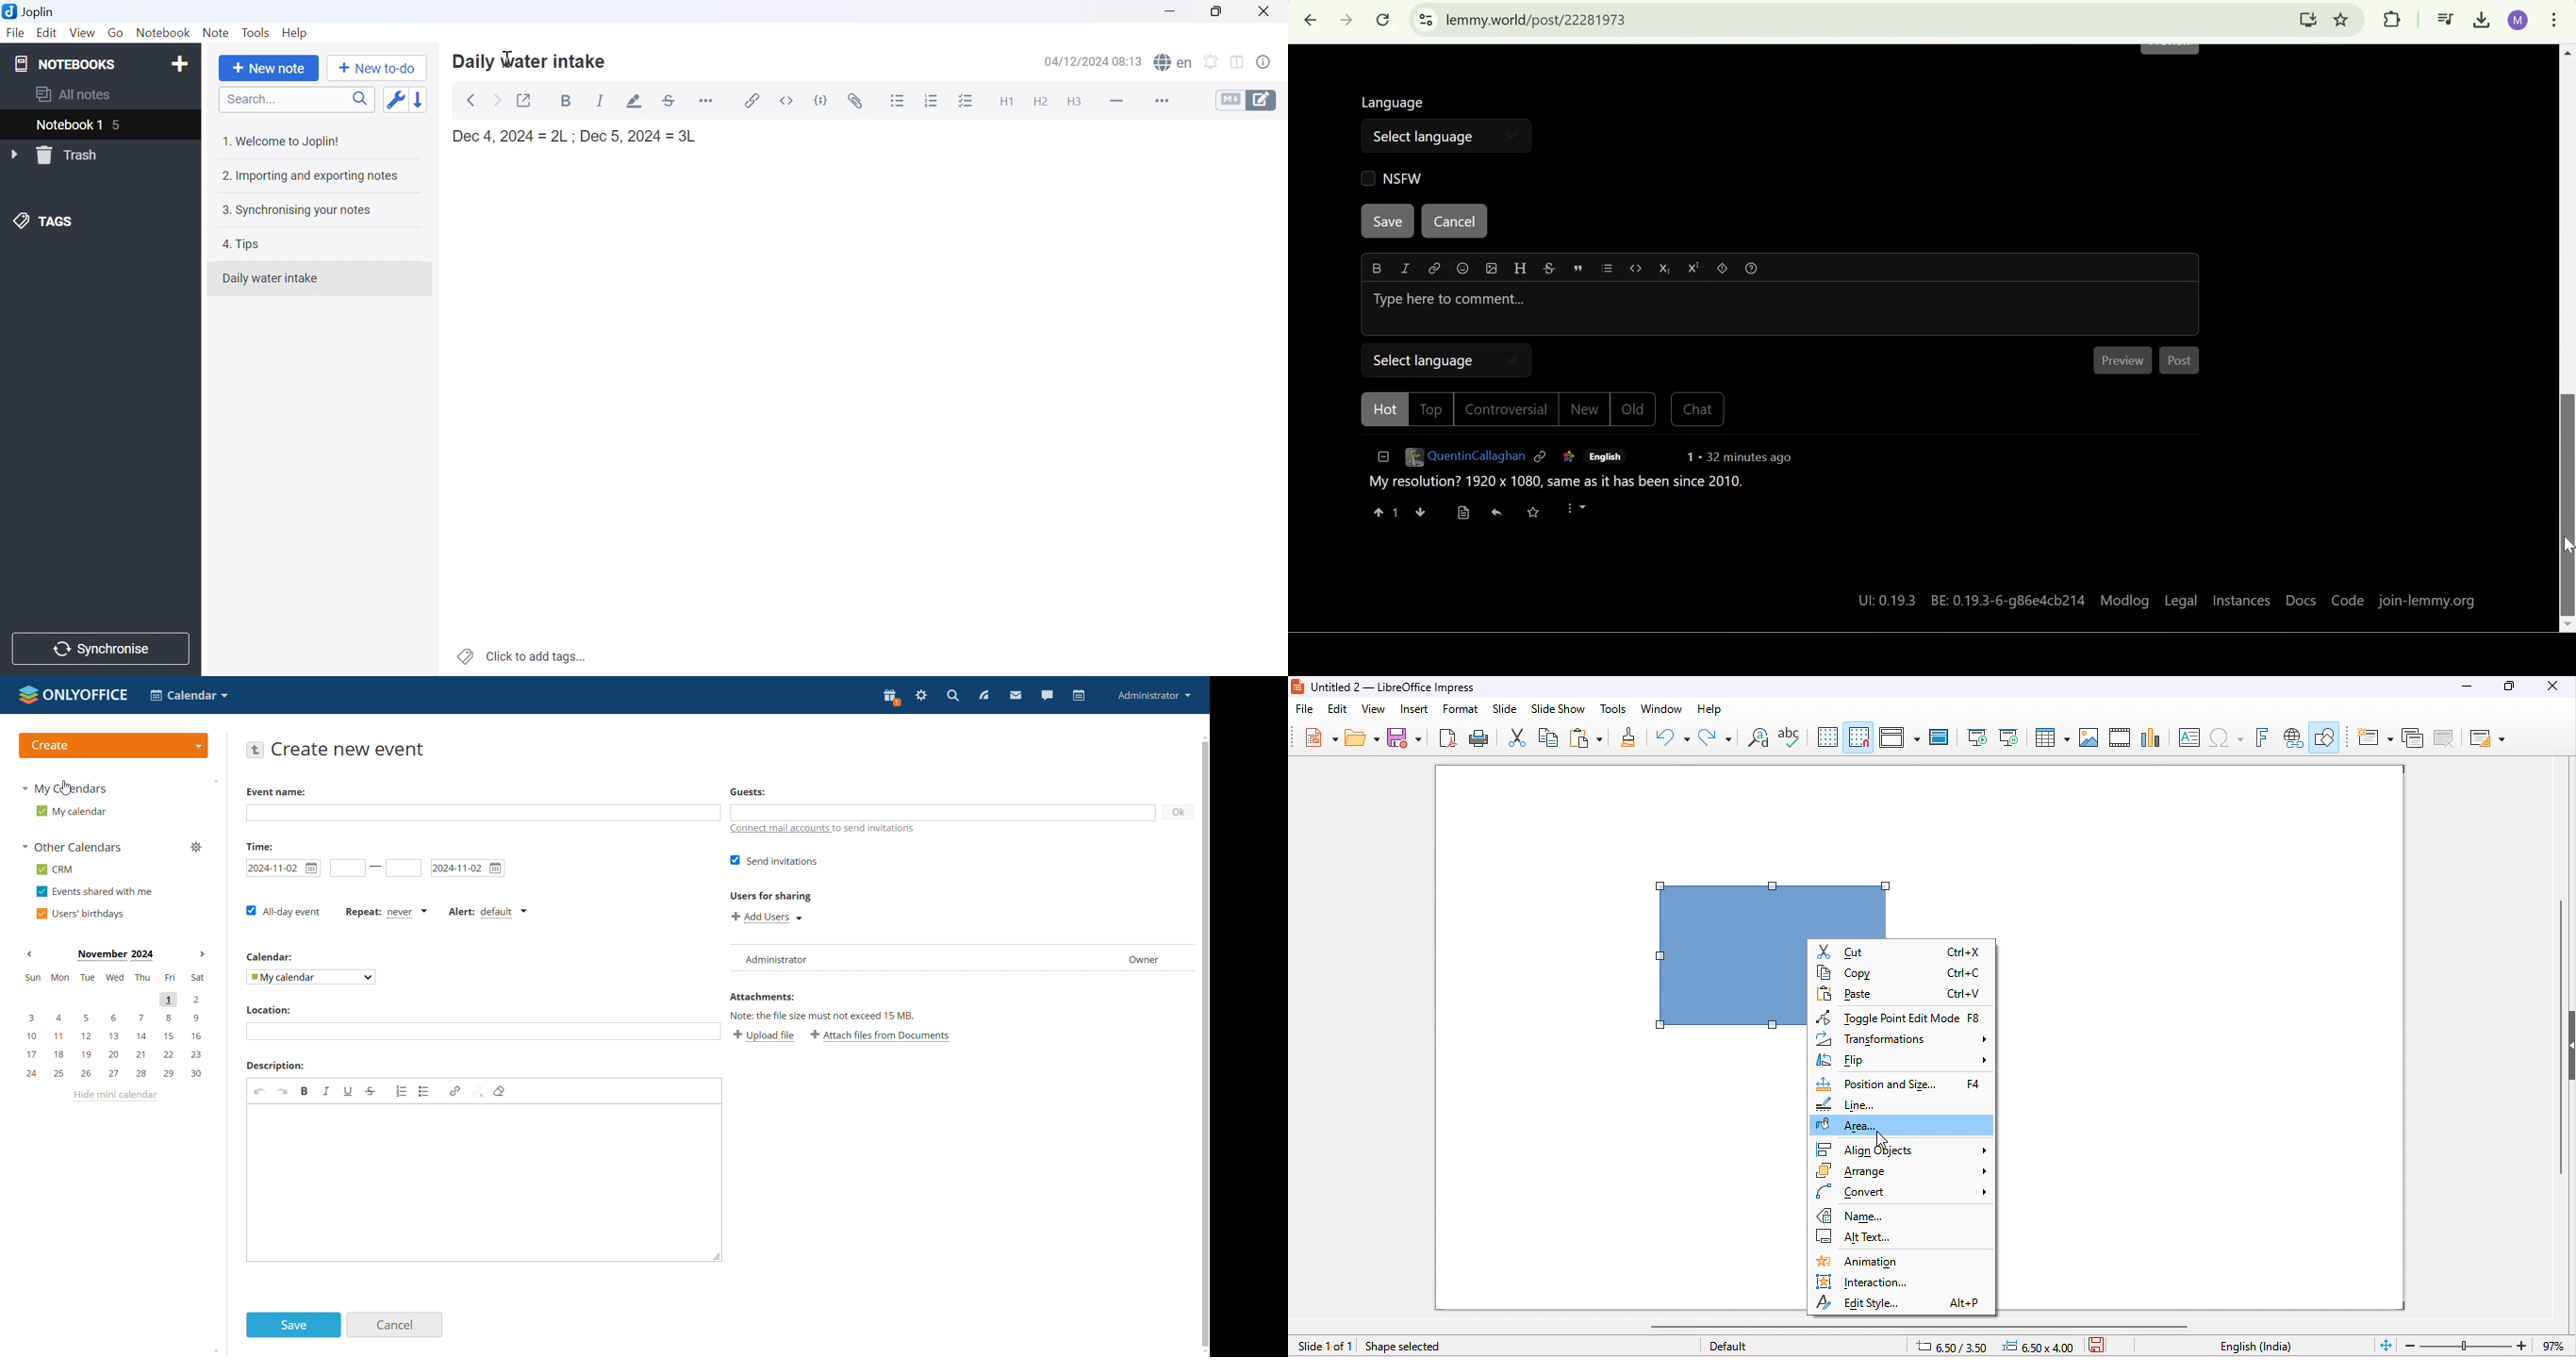 The image size is (2576, 1372). I want to click on Tools, so click(257, 34).